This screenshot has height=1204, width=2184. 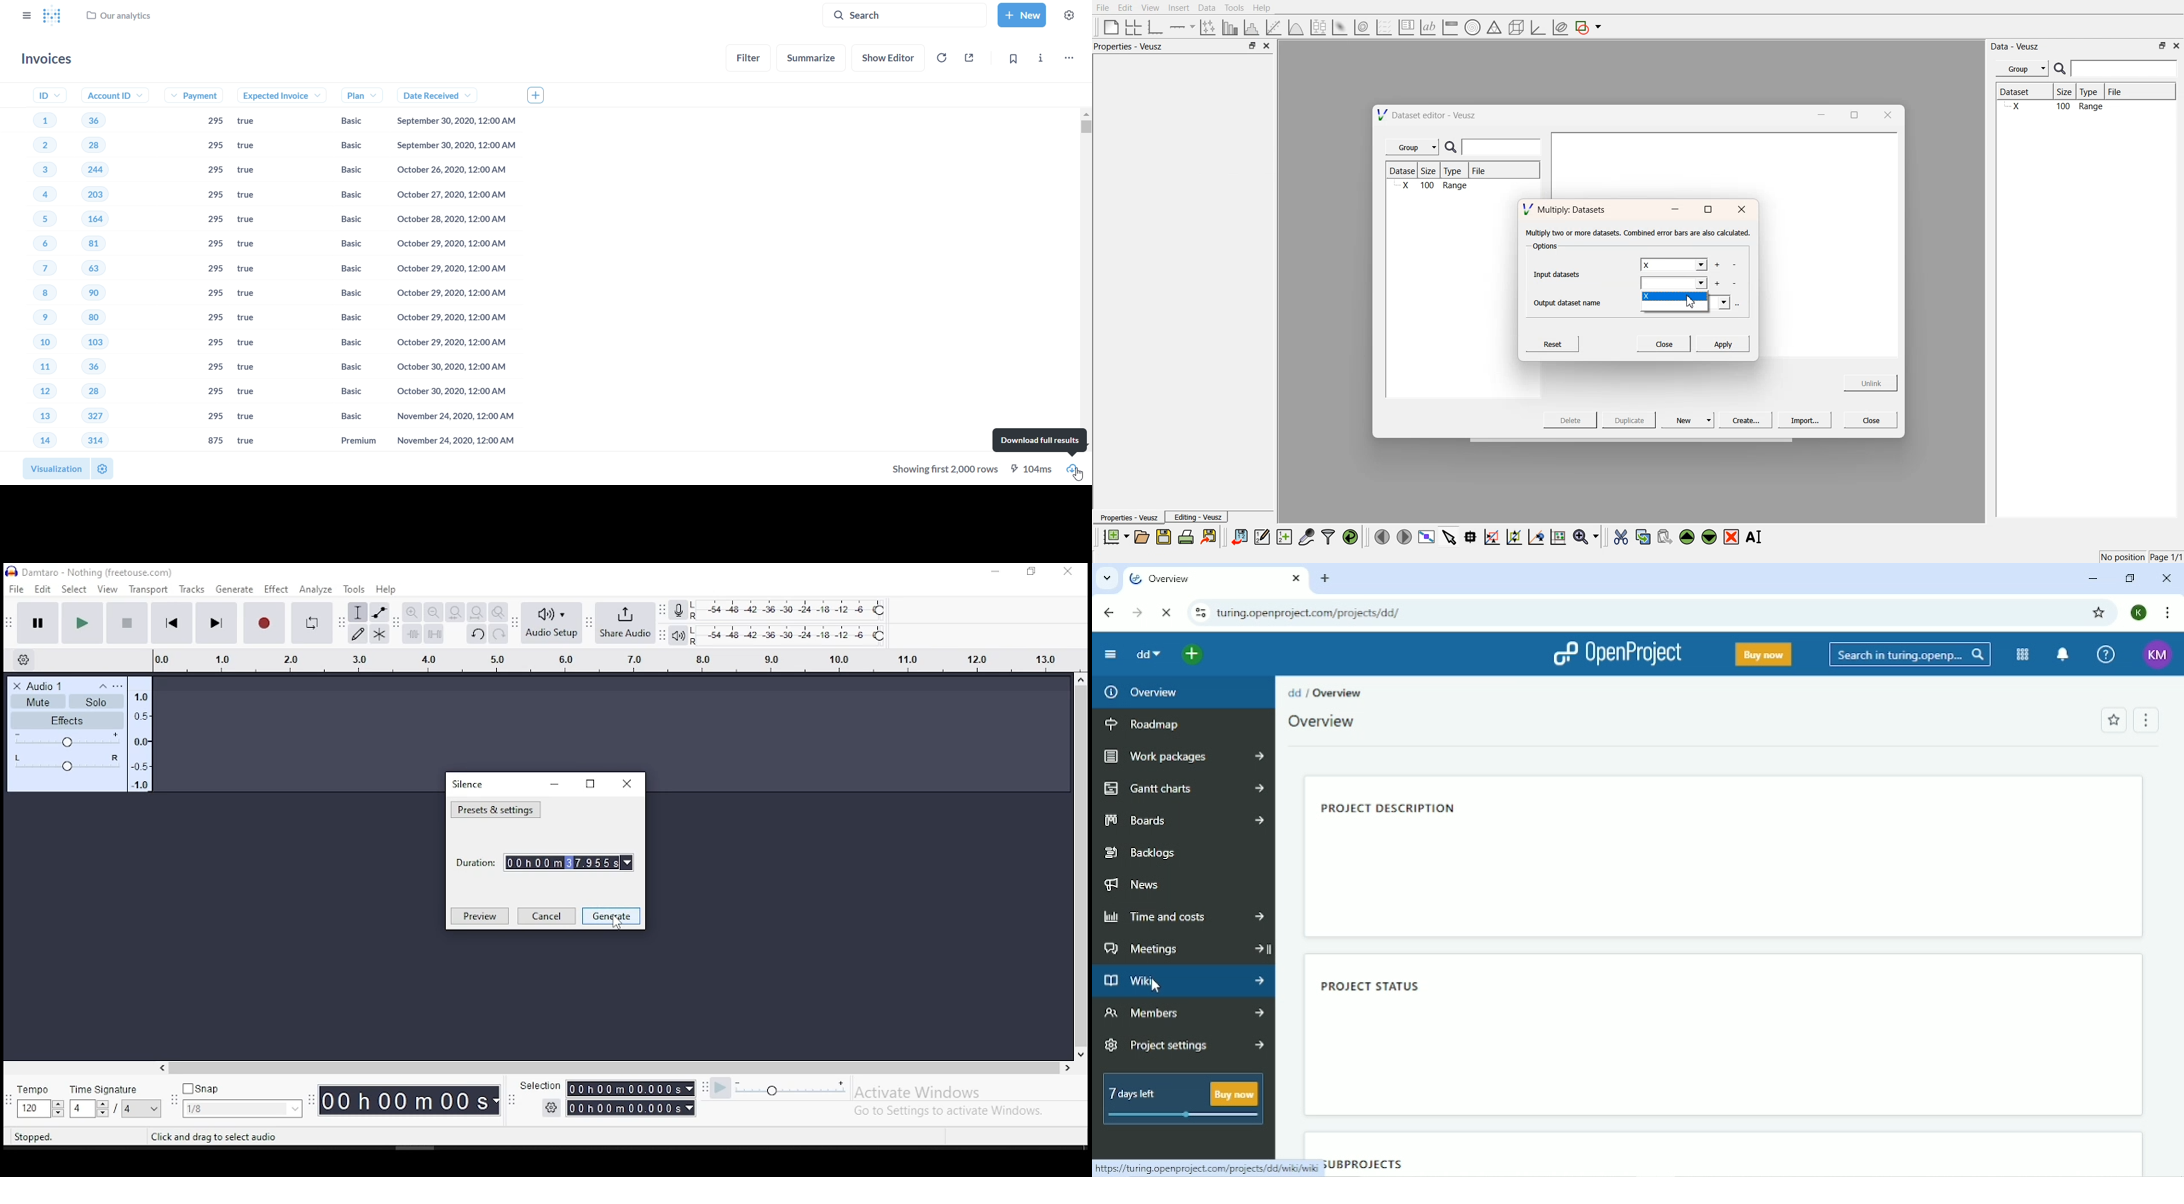 What do you see at coordinates (995, 572) in the screenshot?
I see `minimize` at bounding box center [995, 572].